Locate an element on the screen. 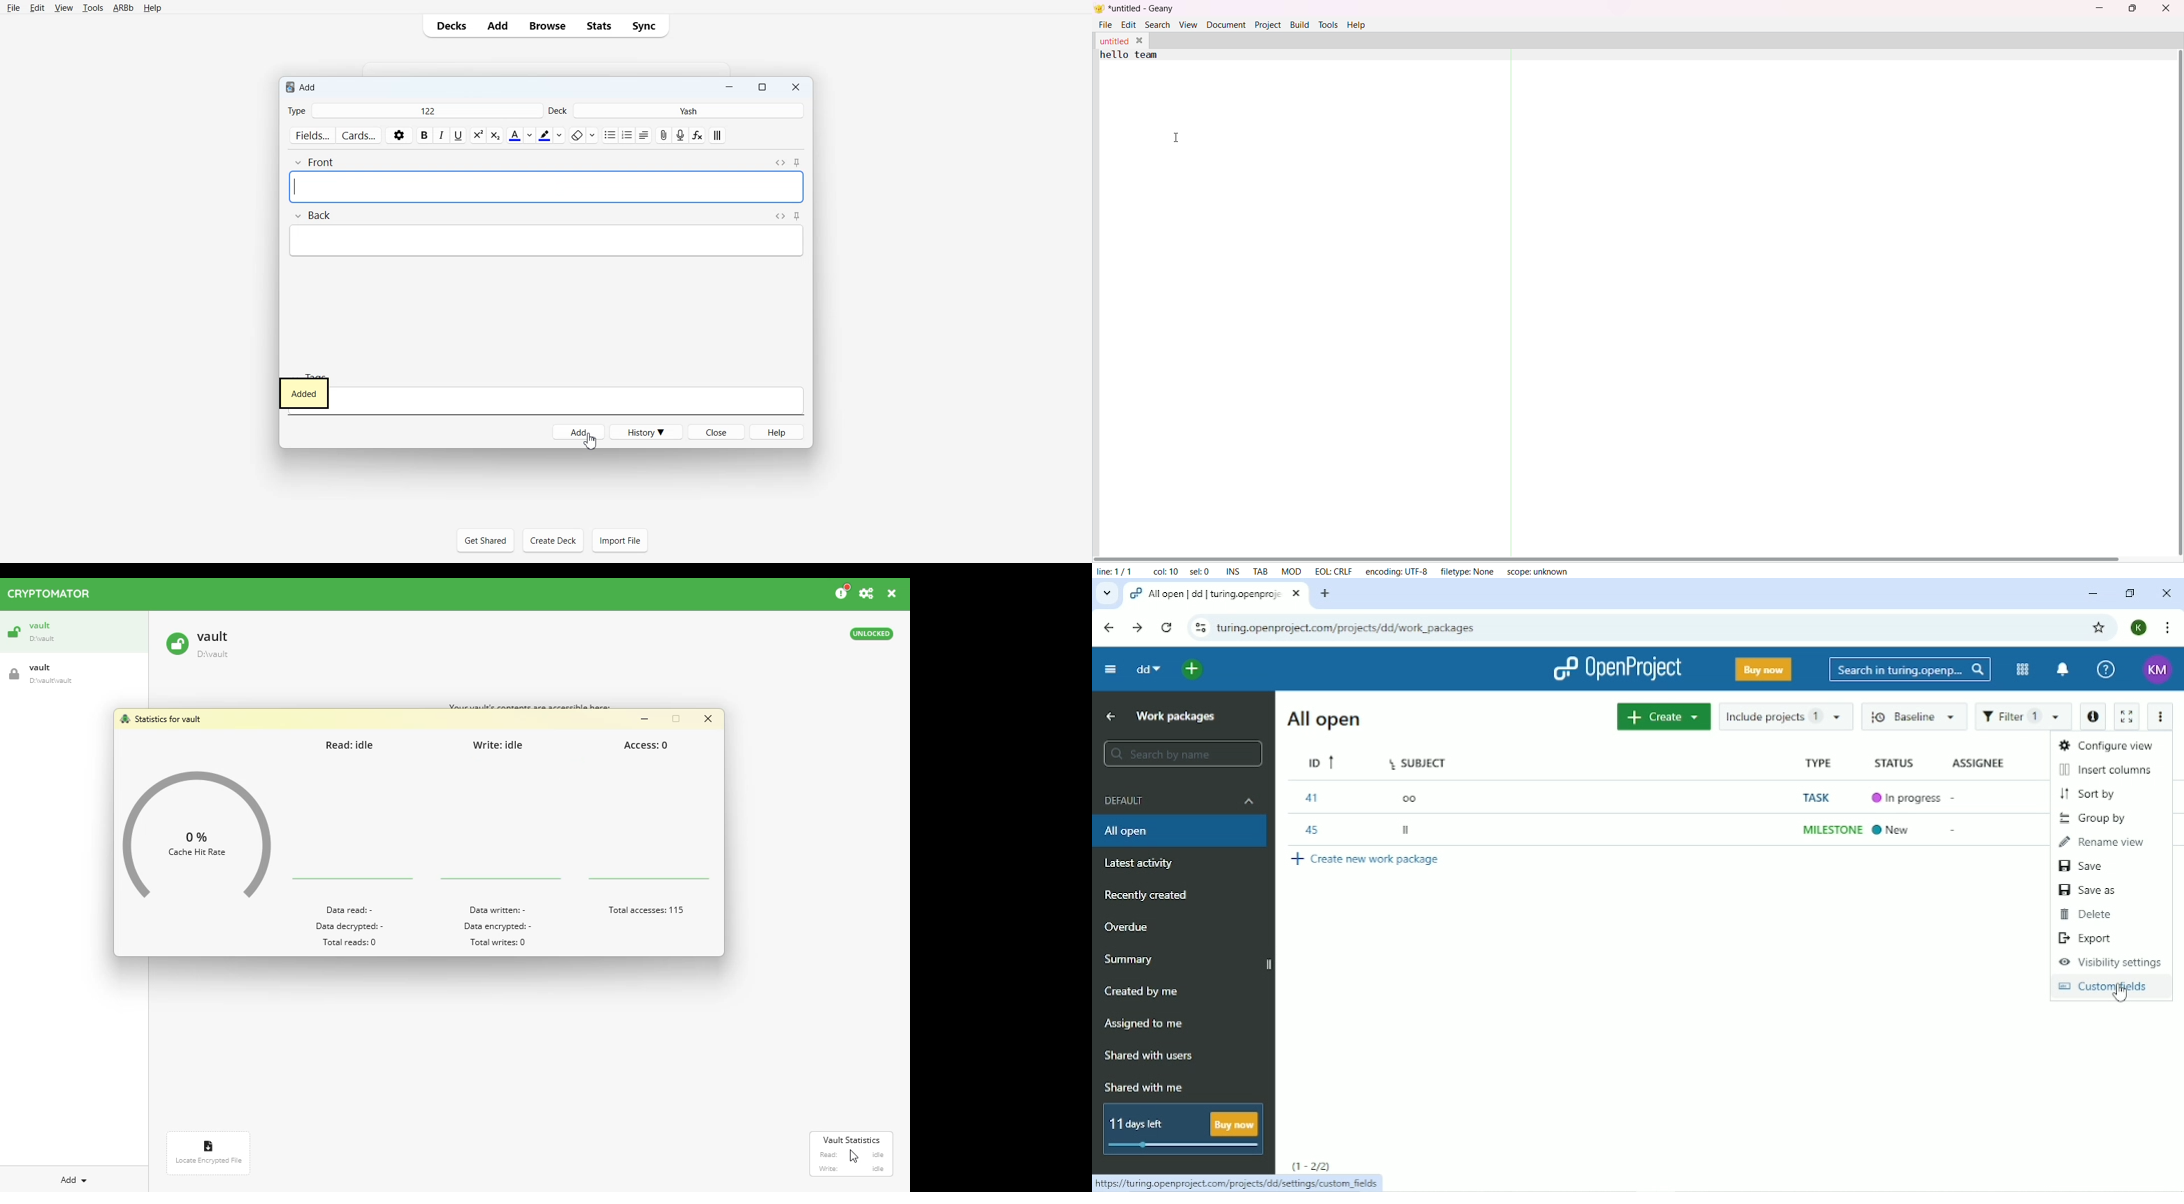 The height and width of the screenshot is (1204, 2184). Sync is located at coordinates (647, 26).